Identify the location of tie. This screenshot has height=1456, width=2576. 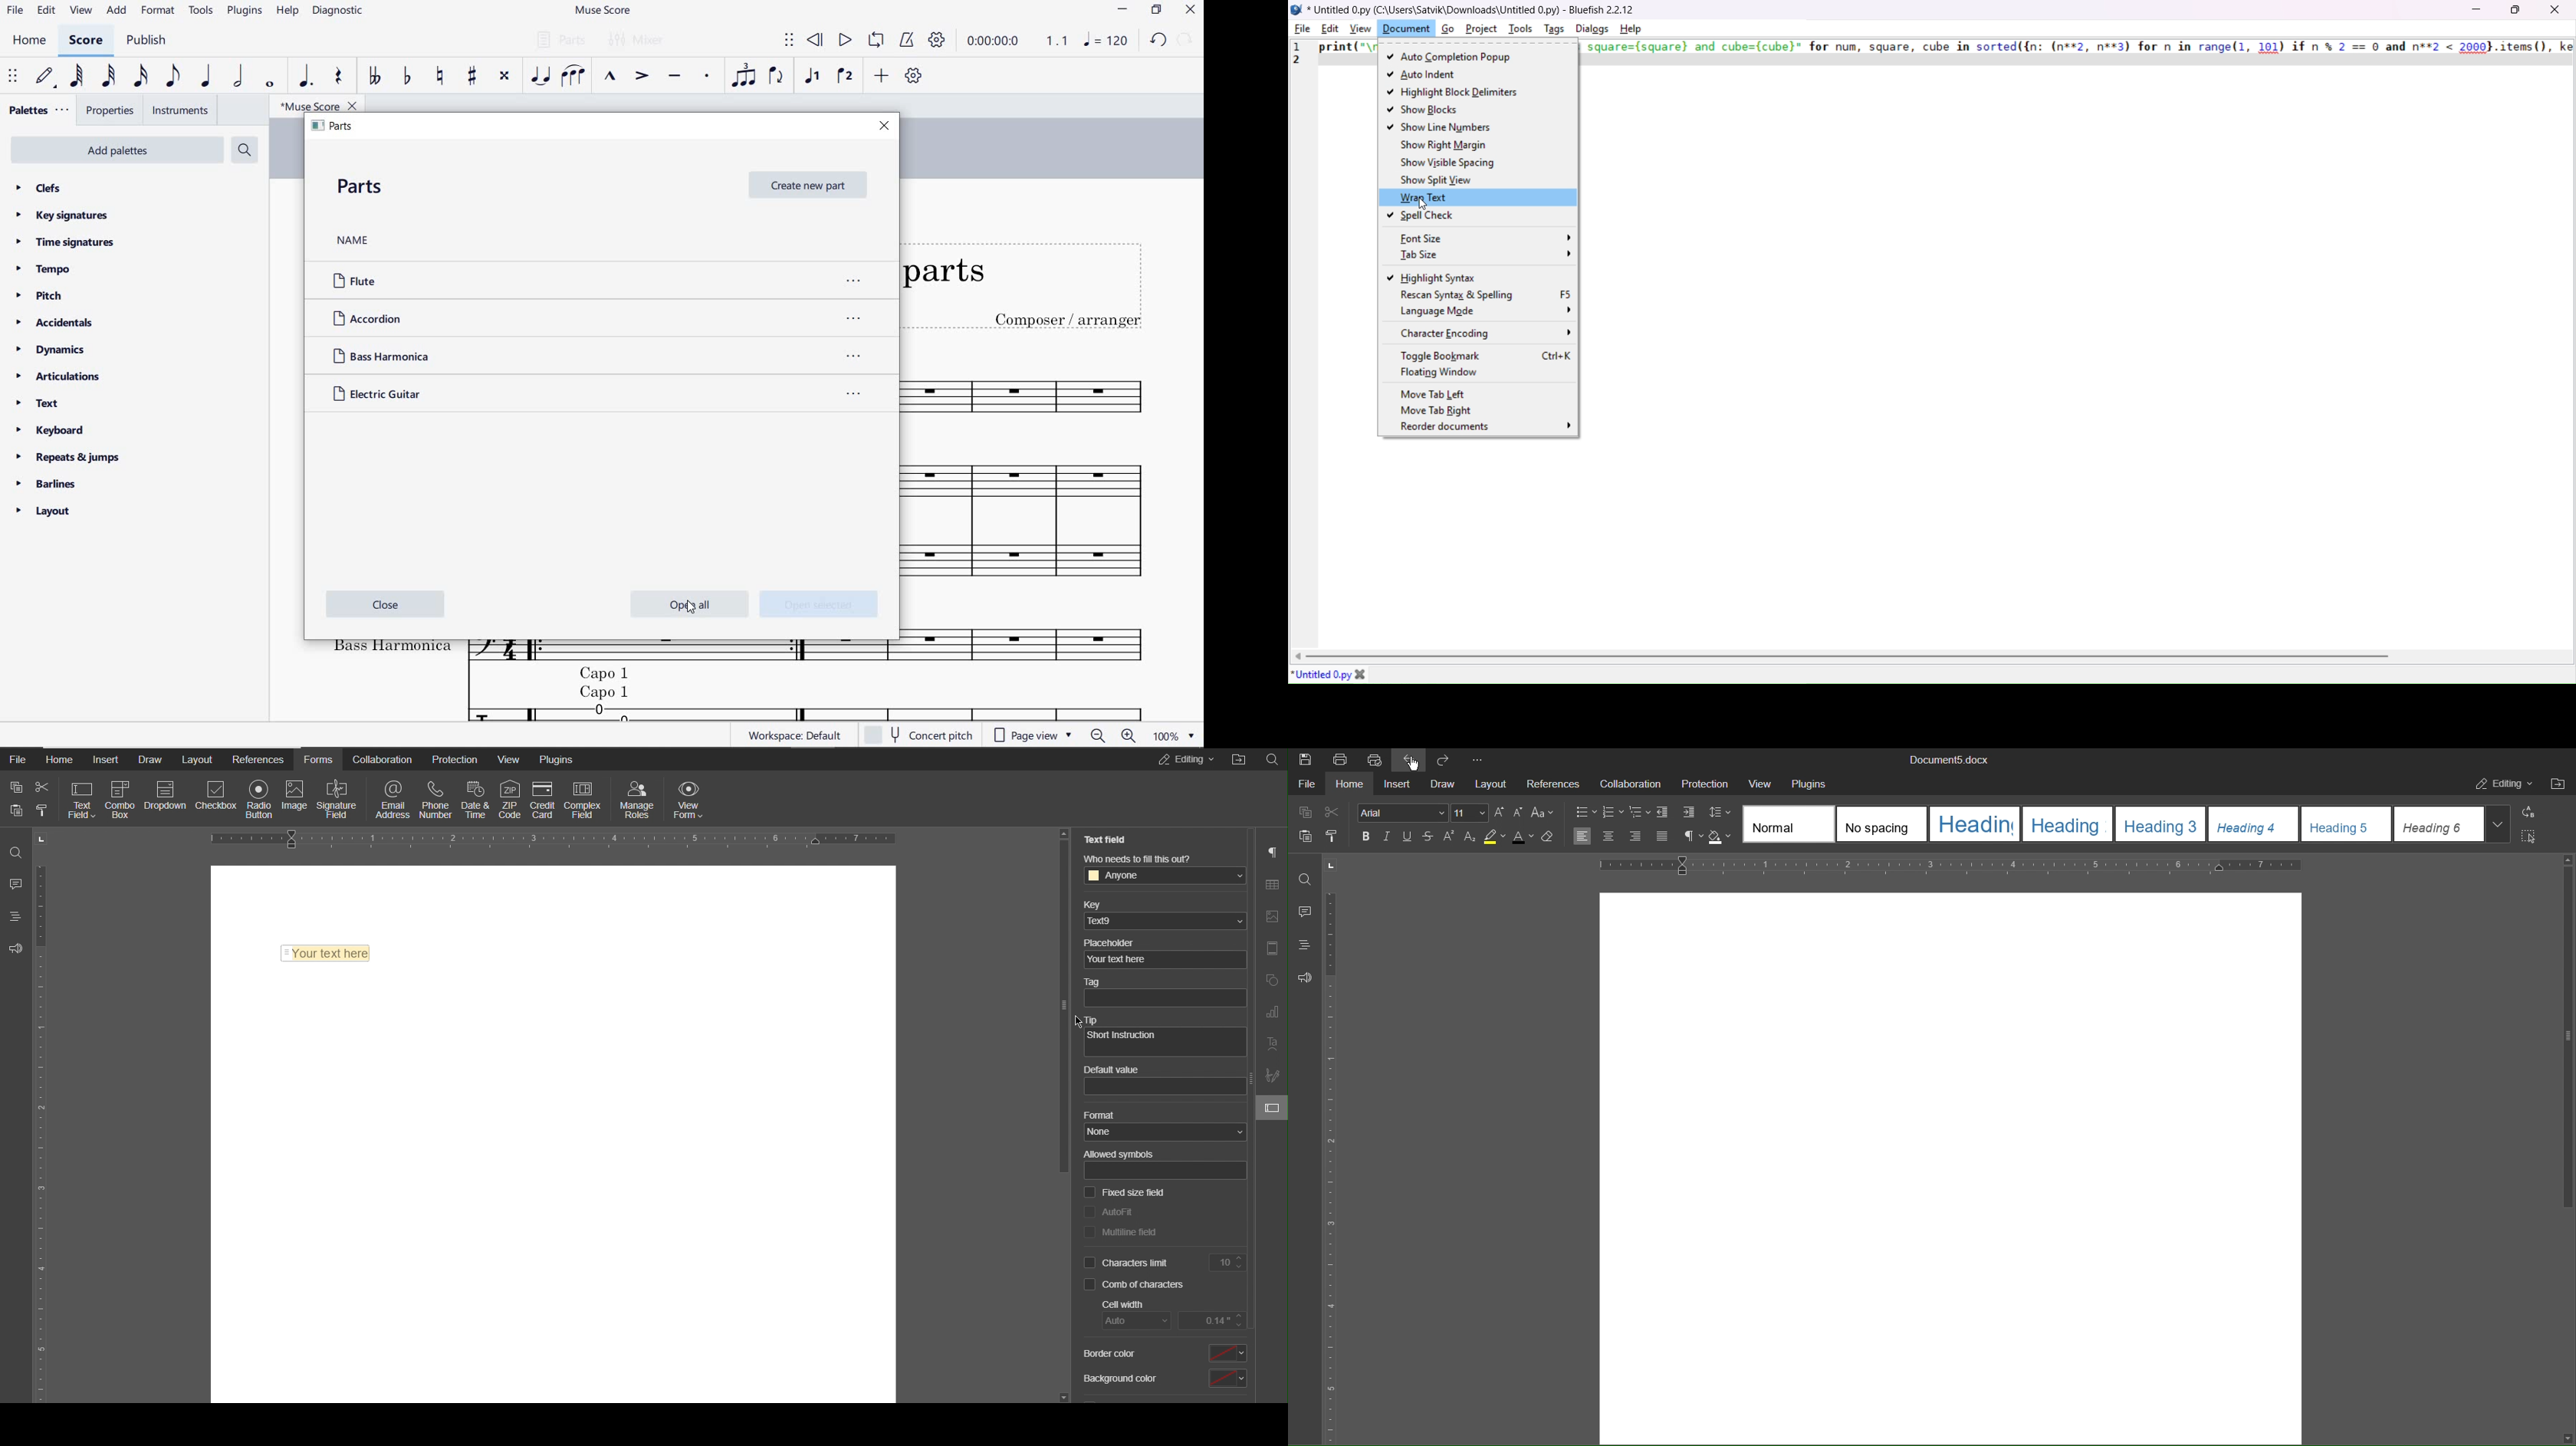
(540, 77).